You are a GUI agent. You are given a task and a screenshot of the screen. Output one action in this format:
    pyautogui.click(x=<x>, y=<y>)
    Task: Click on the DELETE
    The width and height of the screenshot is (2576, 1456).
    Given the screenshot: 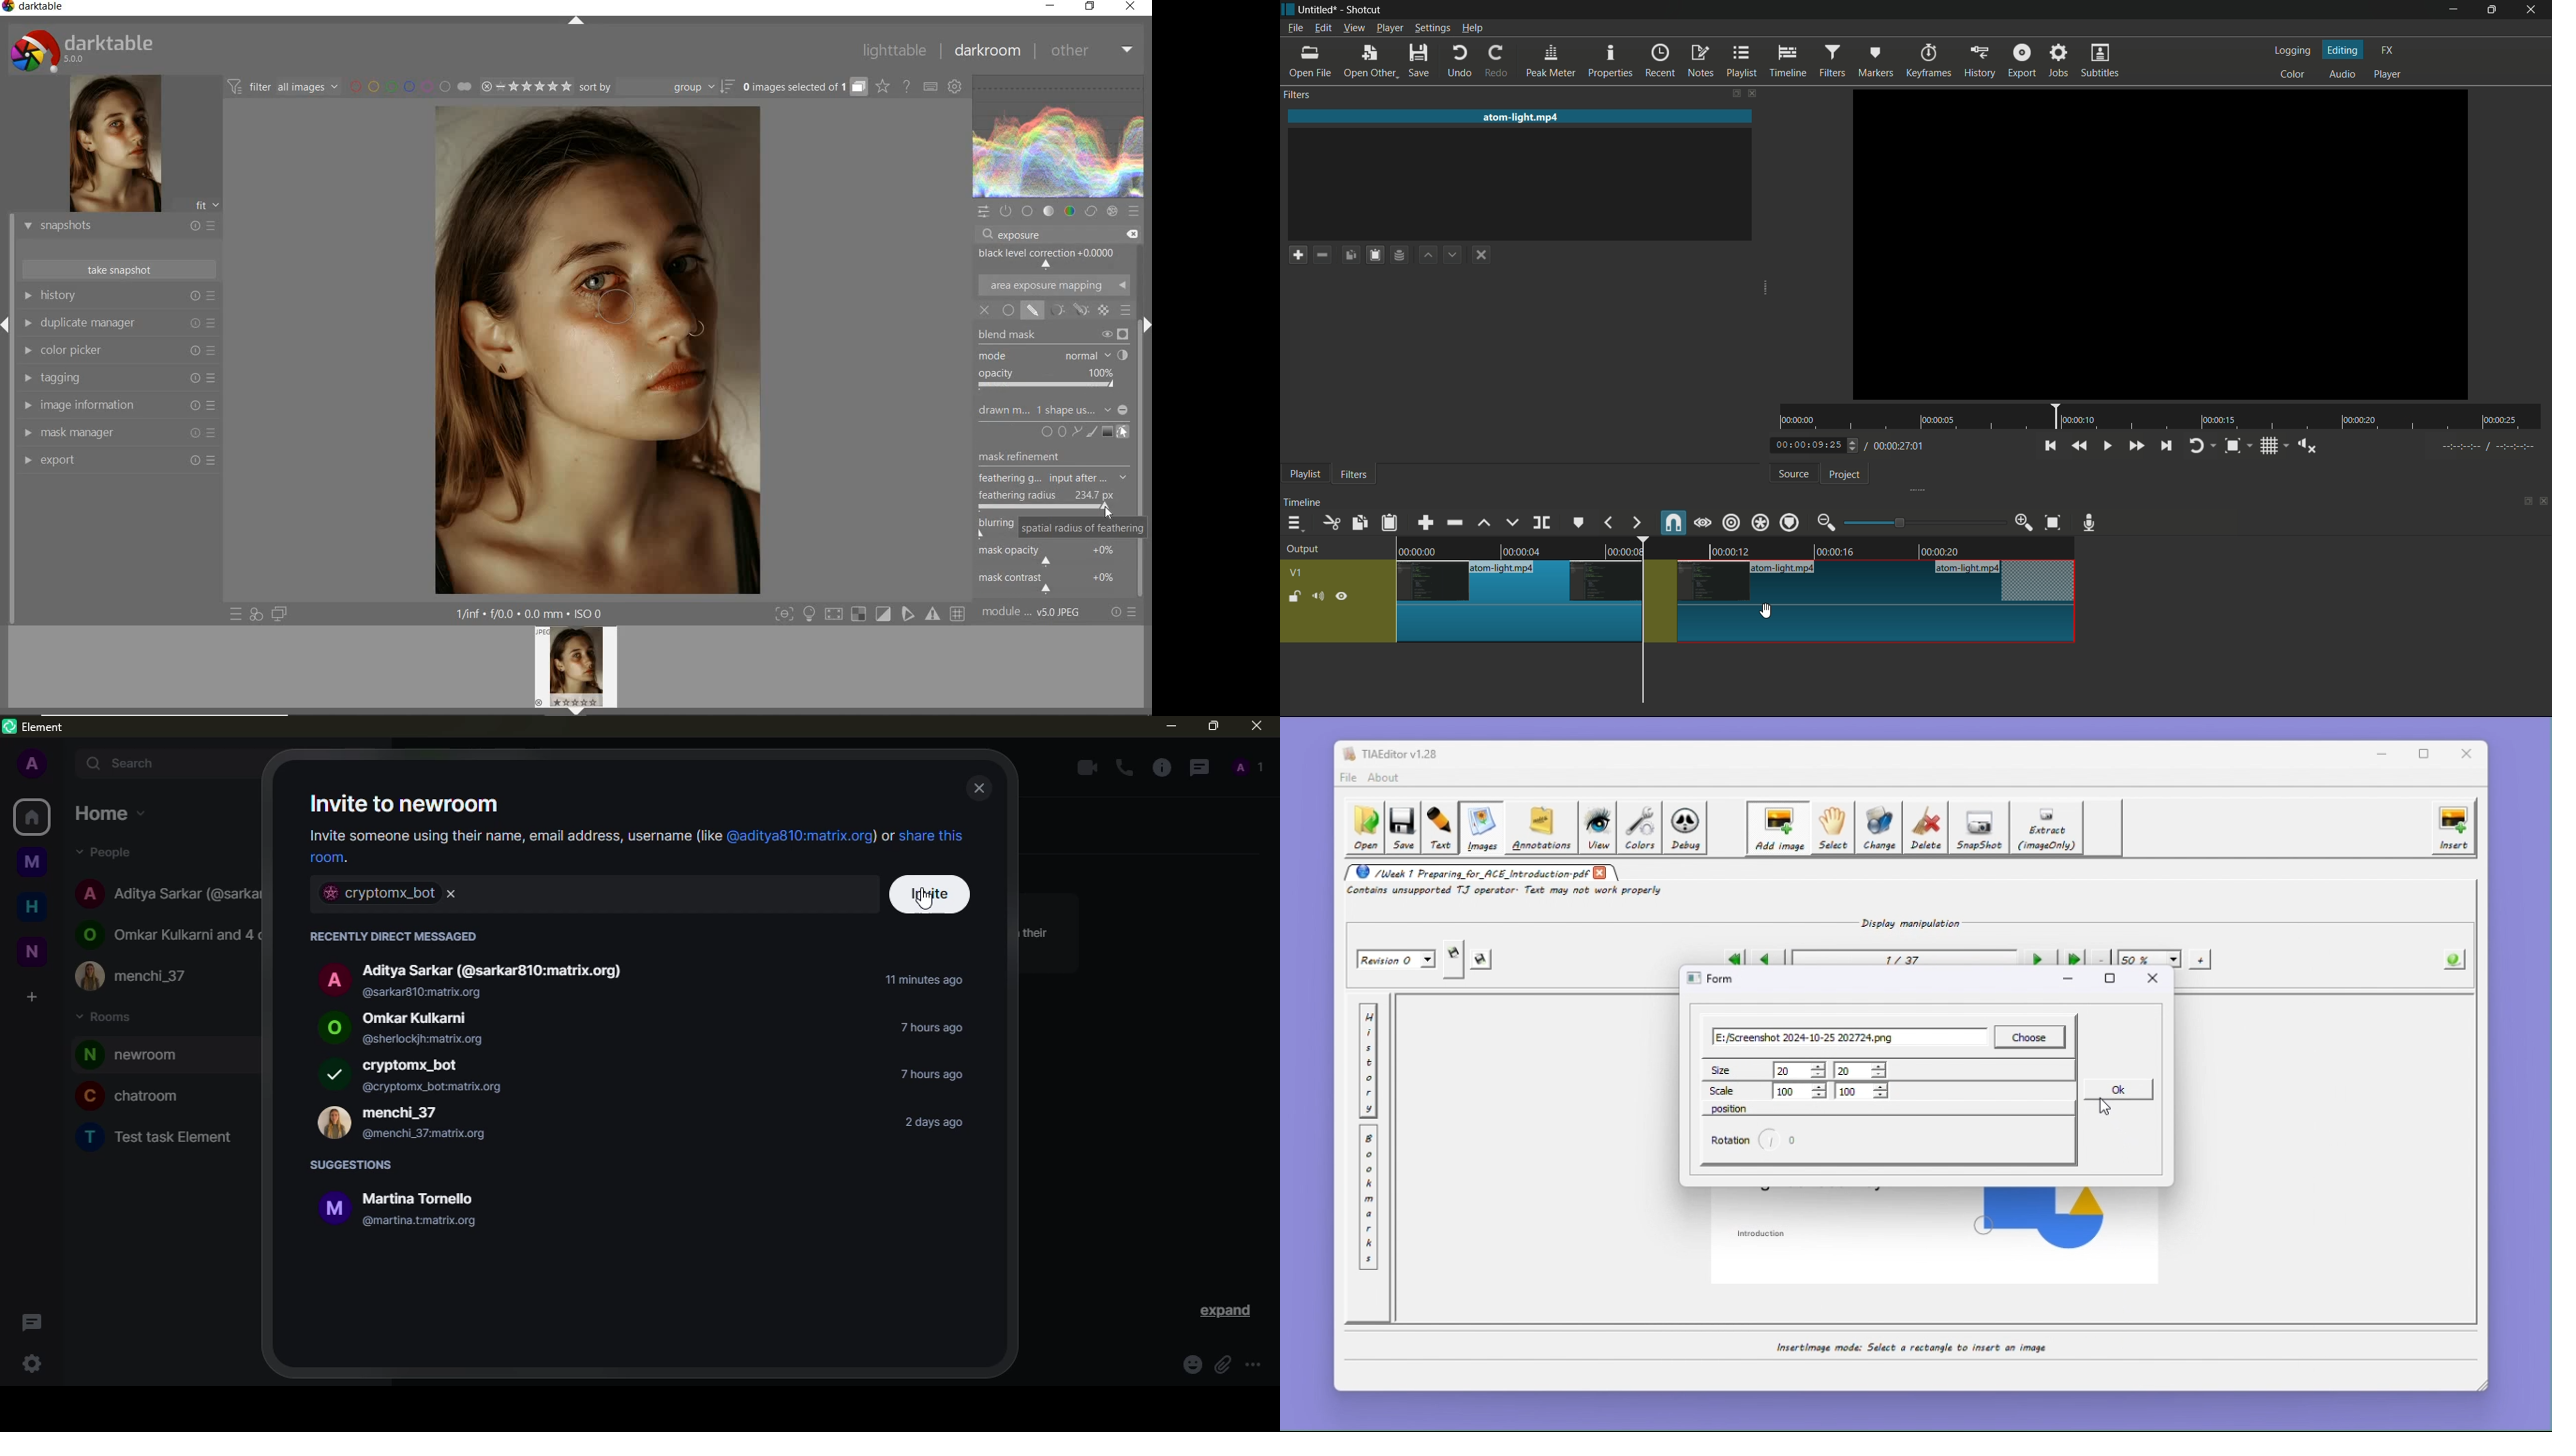 What is the action you would take?
    pyautogui.click(x=1131, y=232)
    